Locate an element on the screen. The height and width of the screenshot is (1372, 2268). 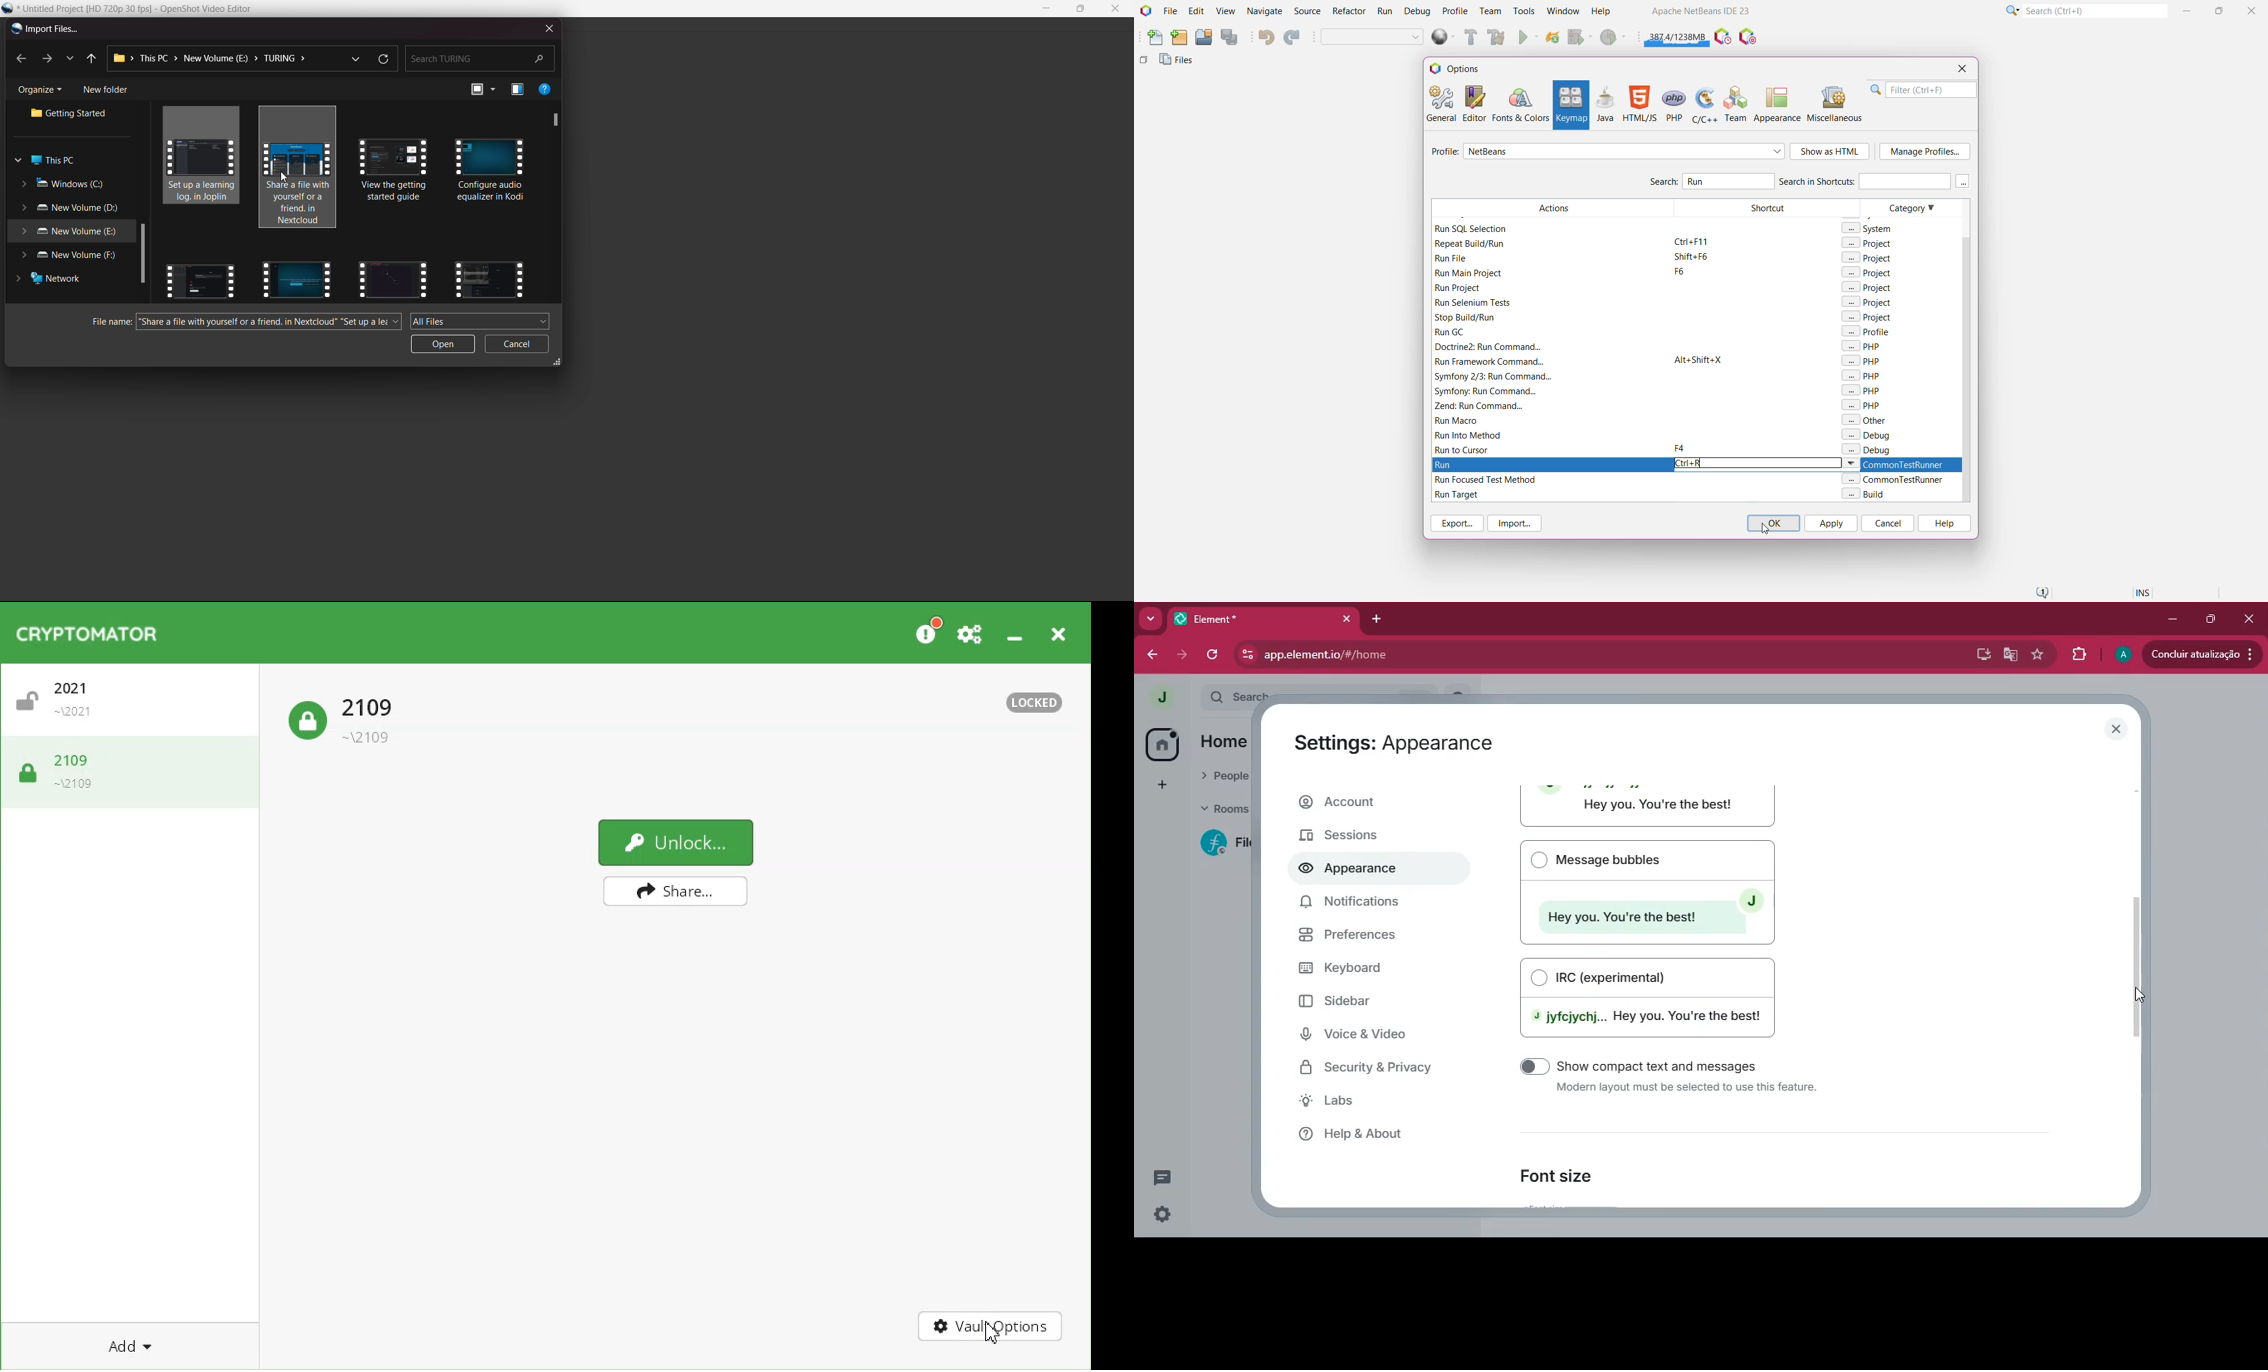
view is located at coordinates (483, 89).